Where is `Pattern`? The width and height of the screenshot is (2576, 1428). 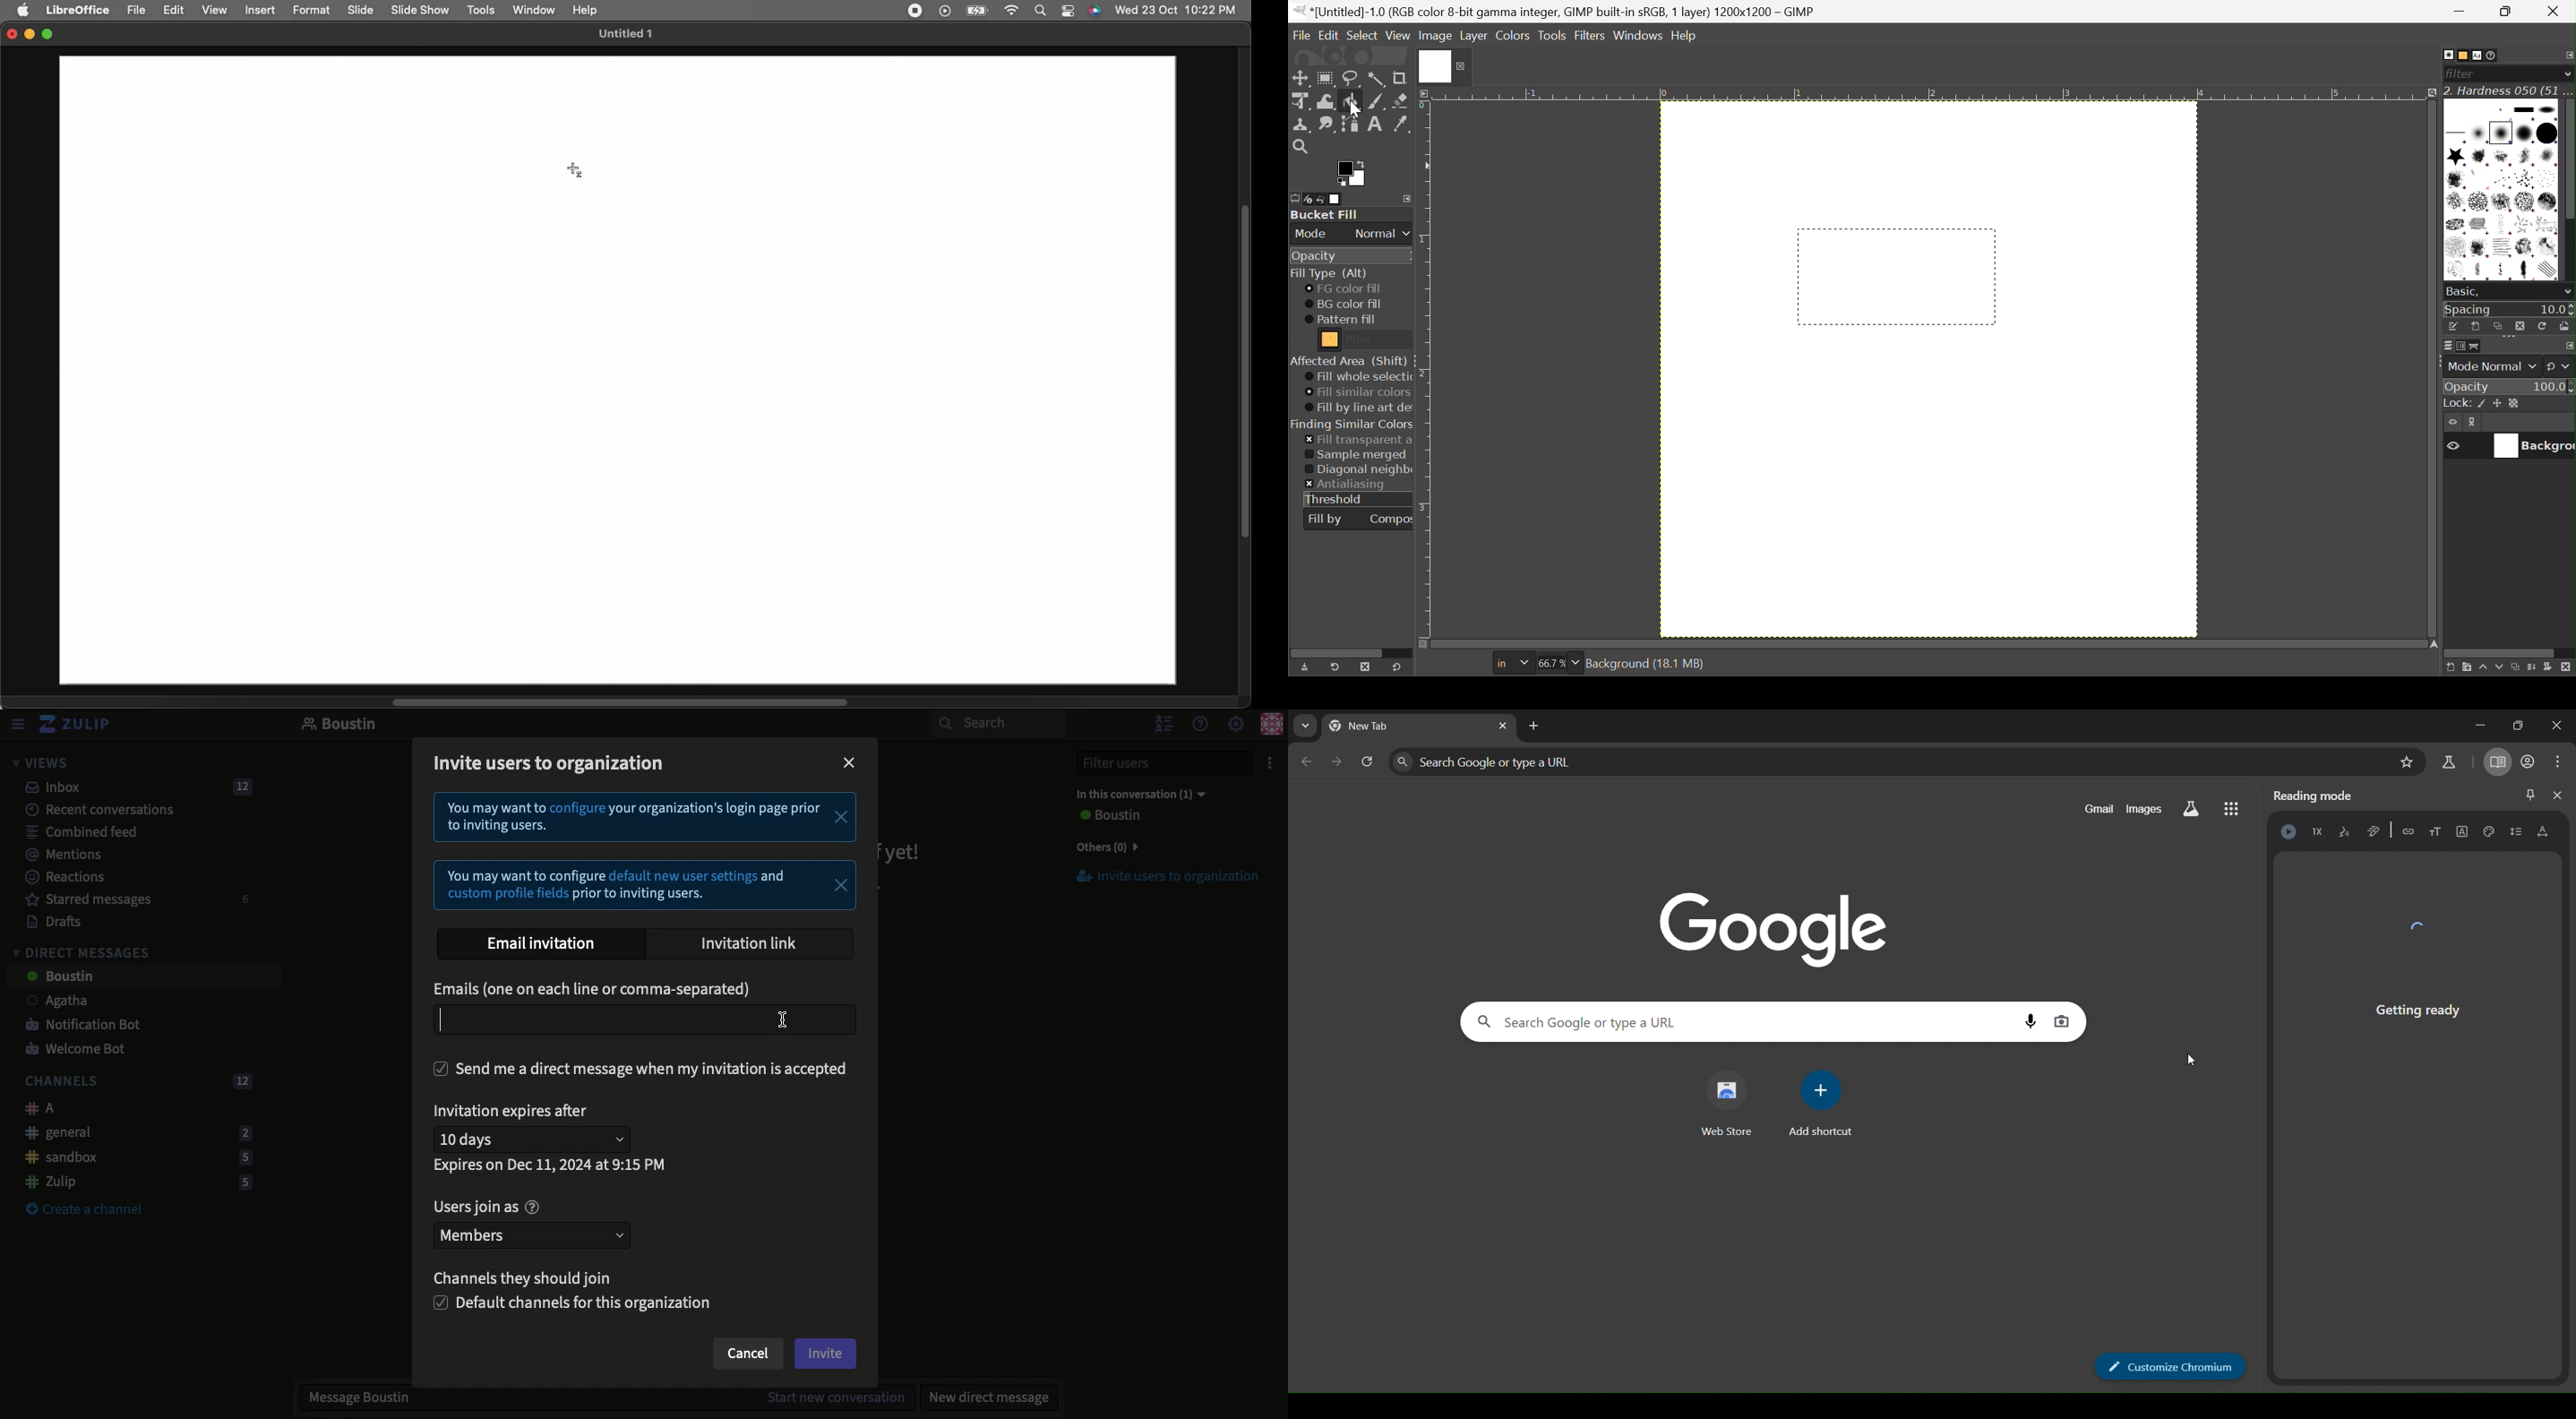
Pattern is located at coordinates (1330, 340).